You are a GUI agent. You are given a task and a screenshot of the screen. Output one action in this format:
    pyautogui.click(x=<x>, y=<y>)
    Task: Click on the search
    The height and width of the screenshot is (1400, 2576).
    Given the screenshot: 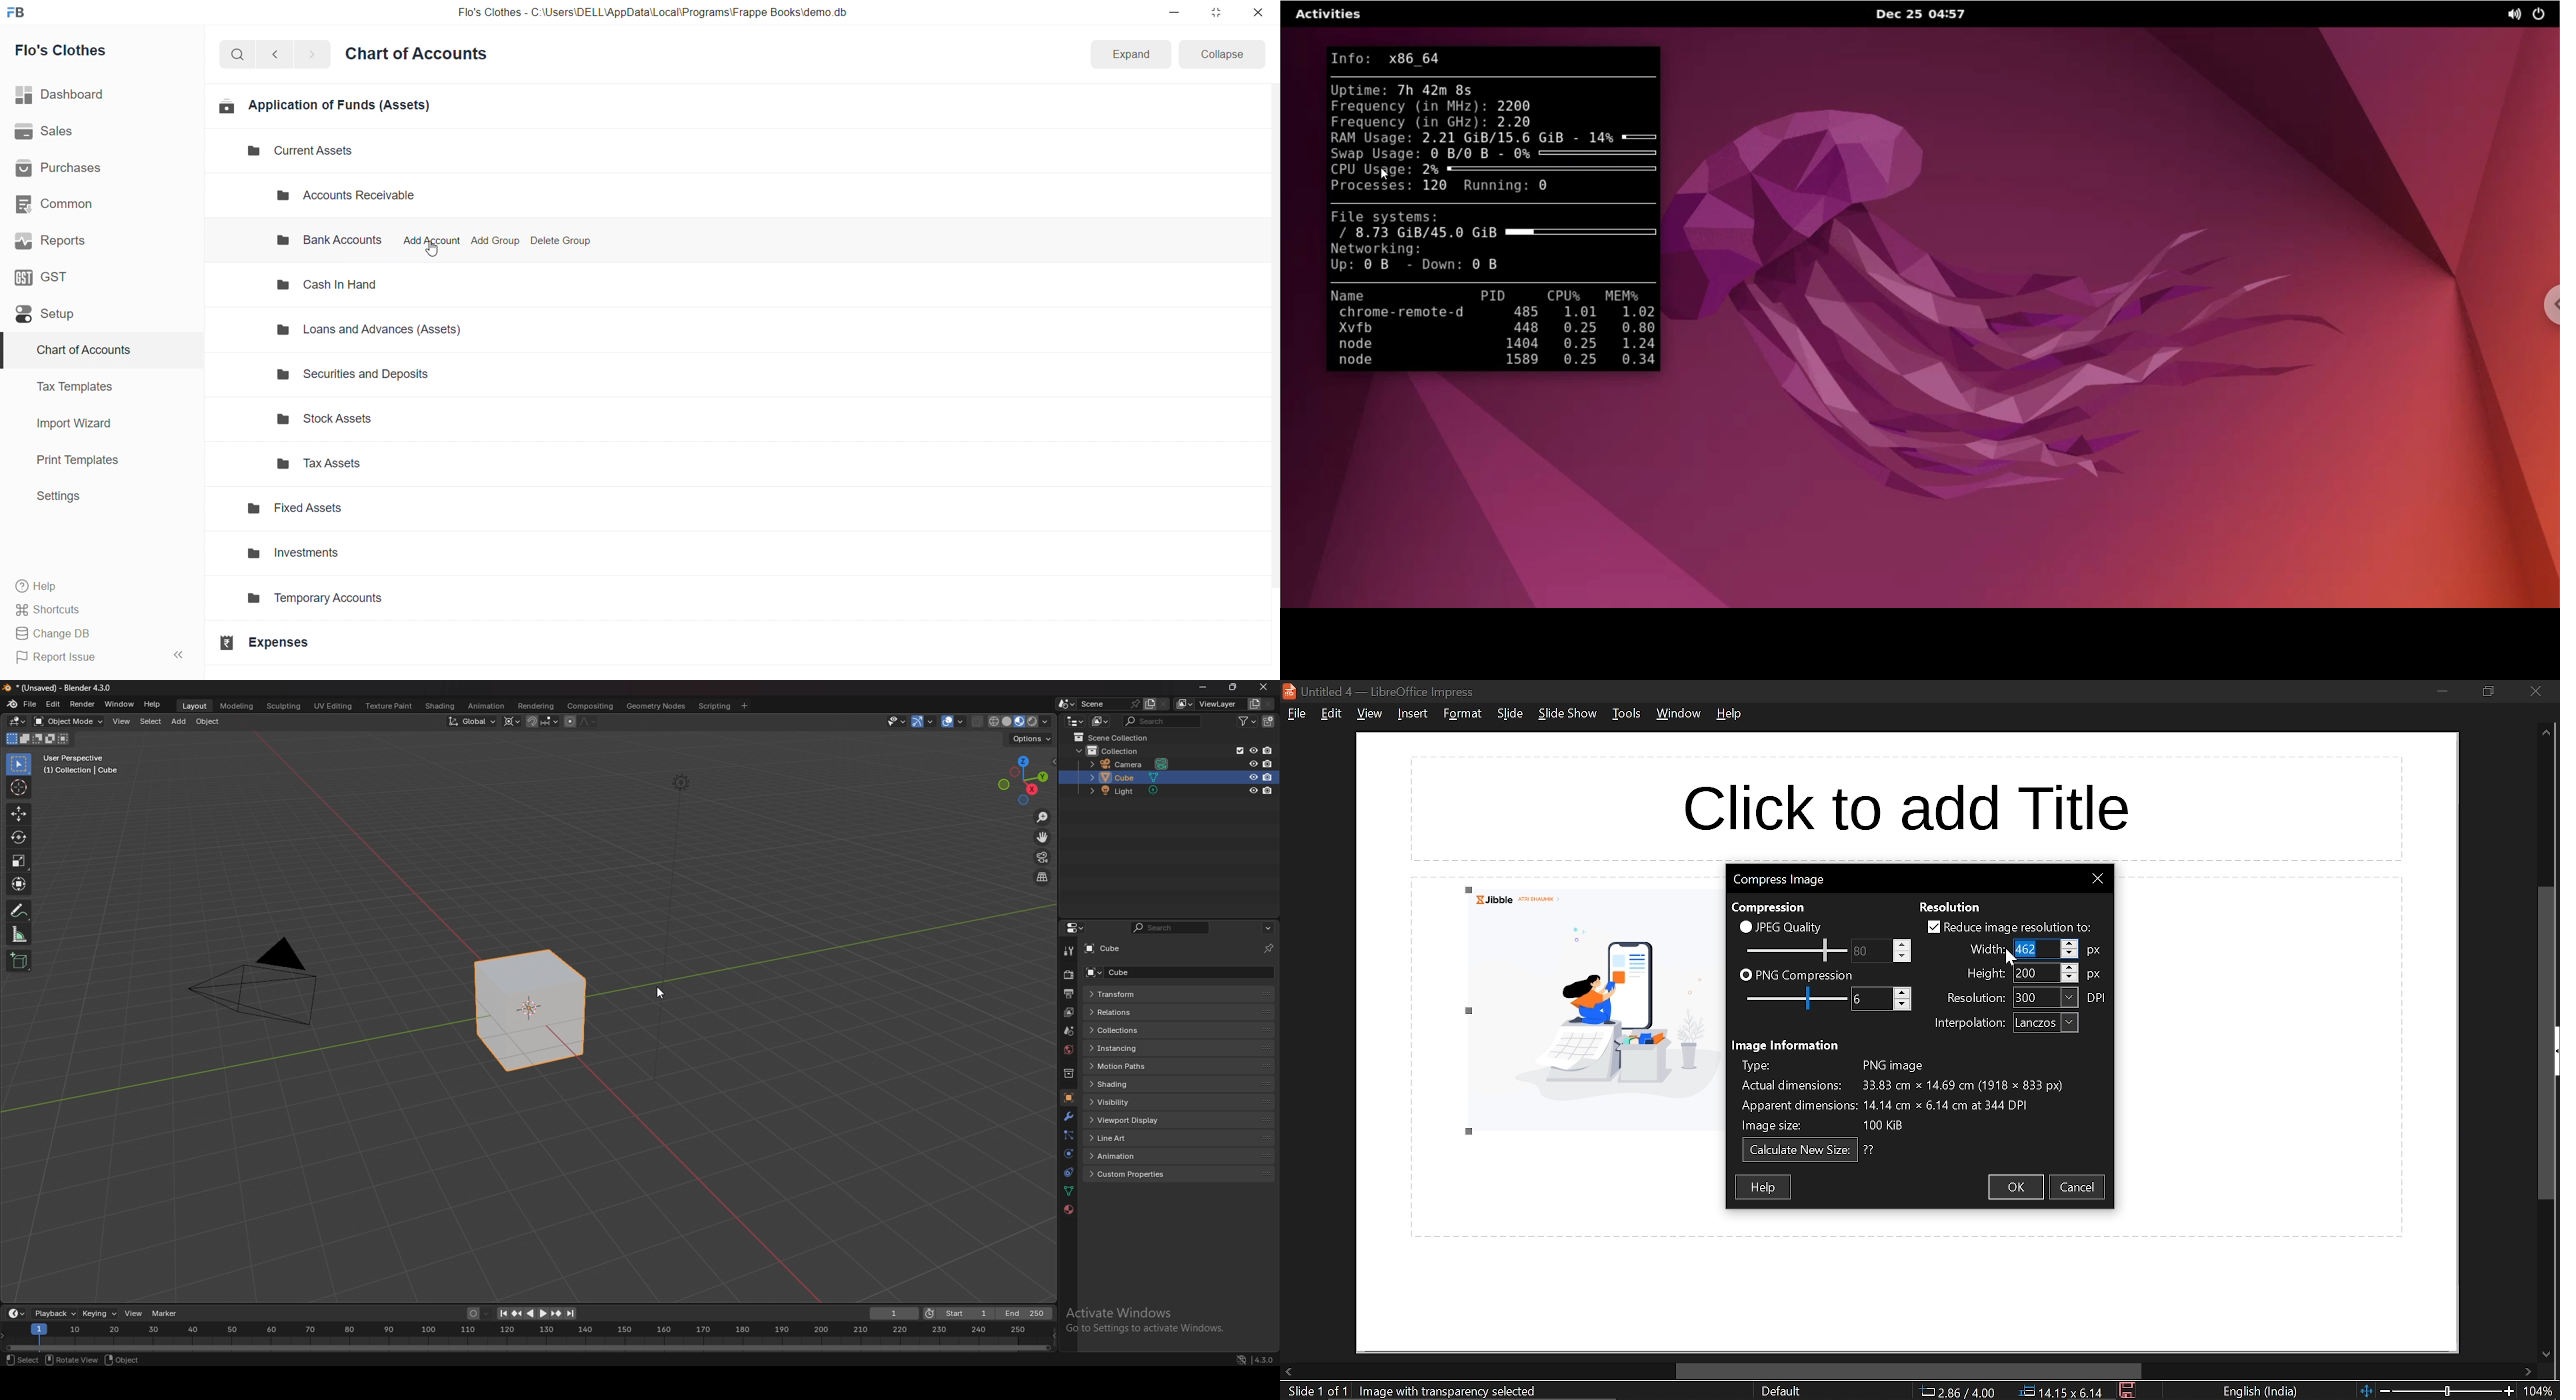 What is the action you would take?
    pyautogui.click(x=240, y=53)
    